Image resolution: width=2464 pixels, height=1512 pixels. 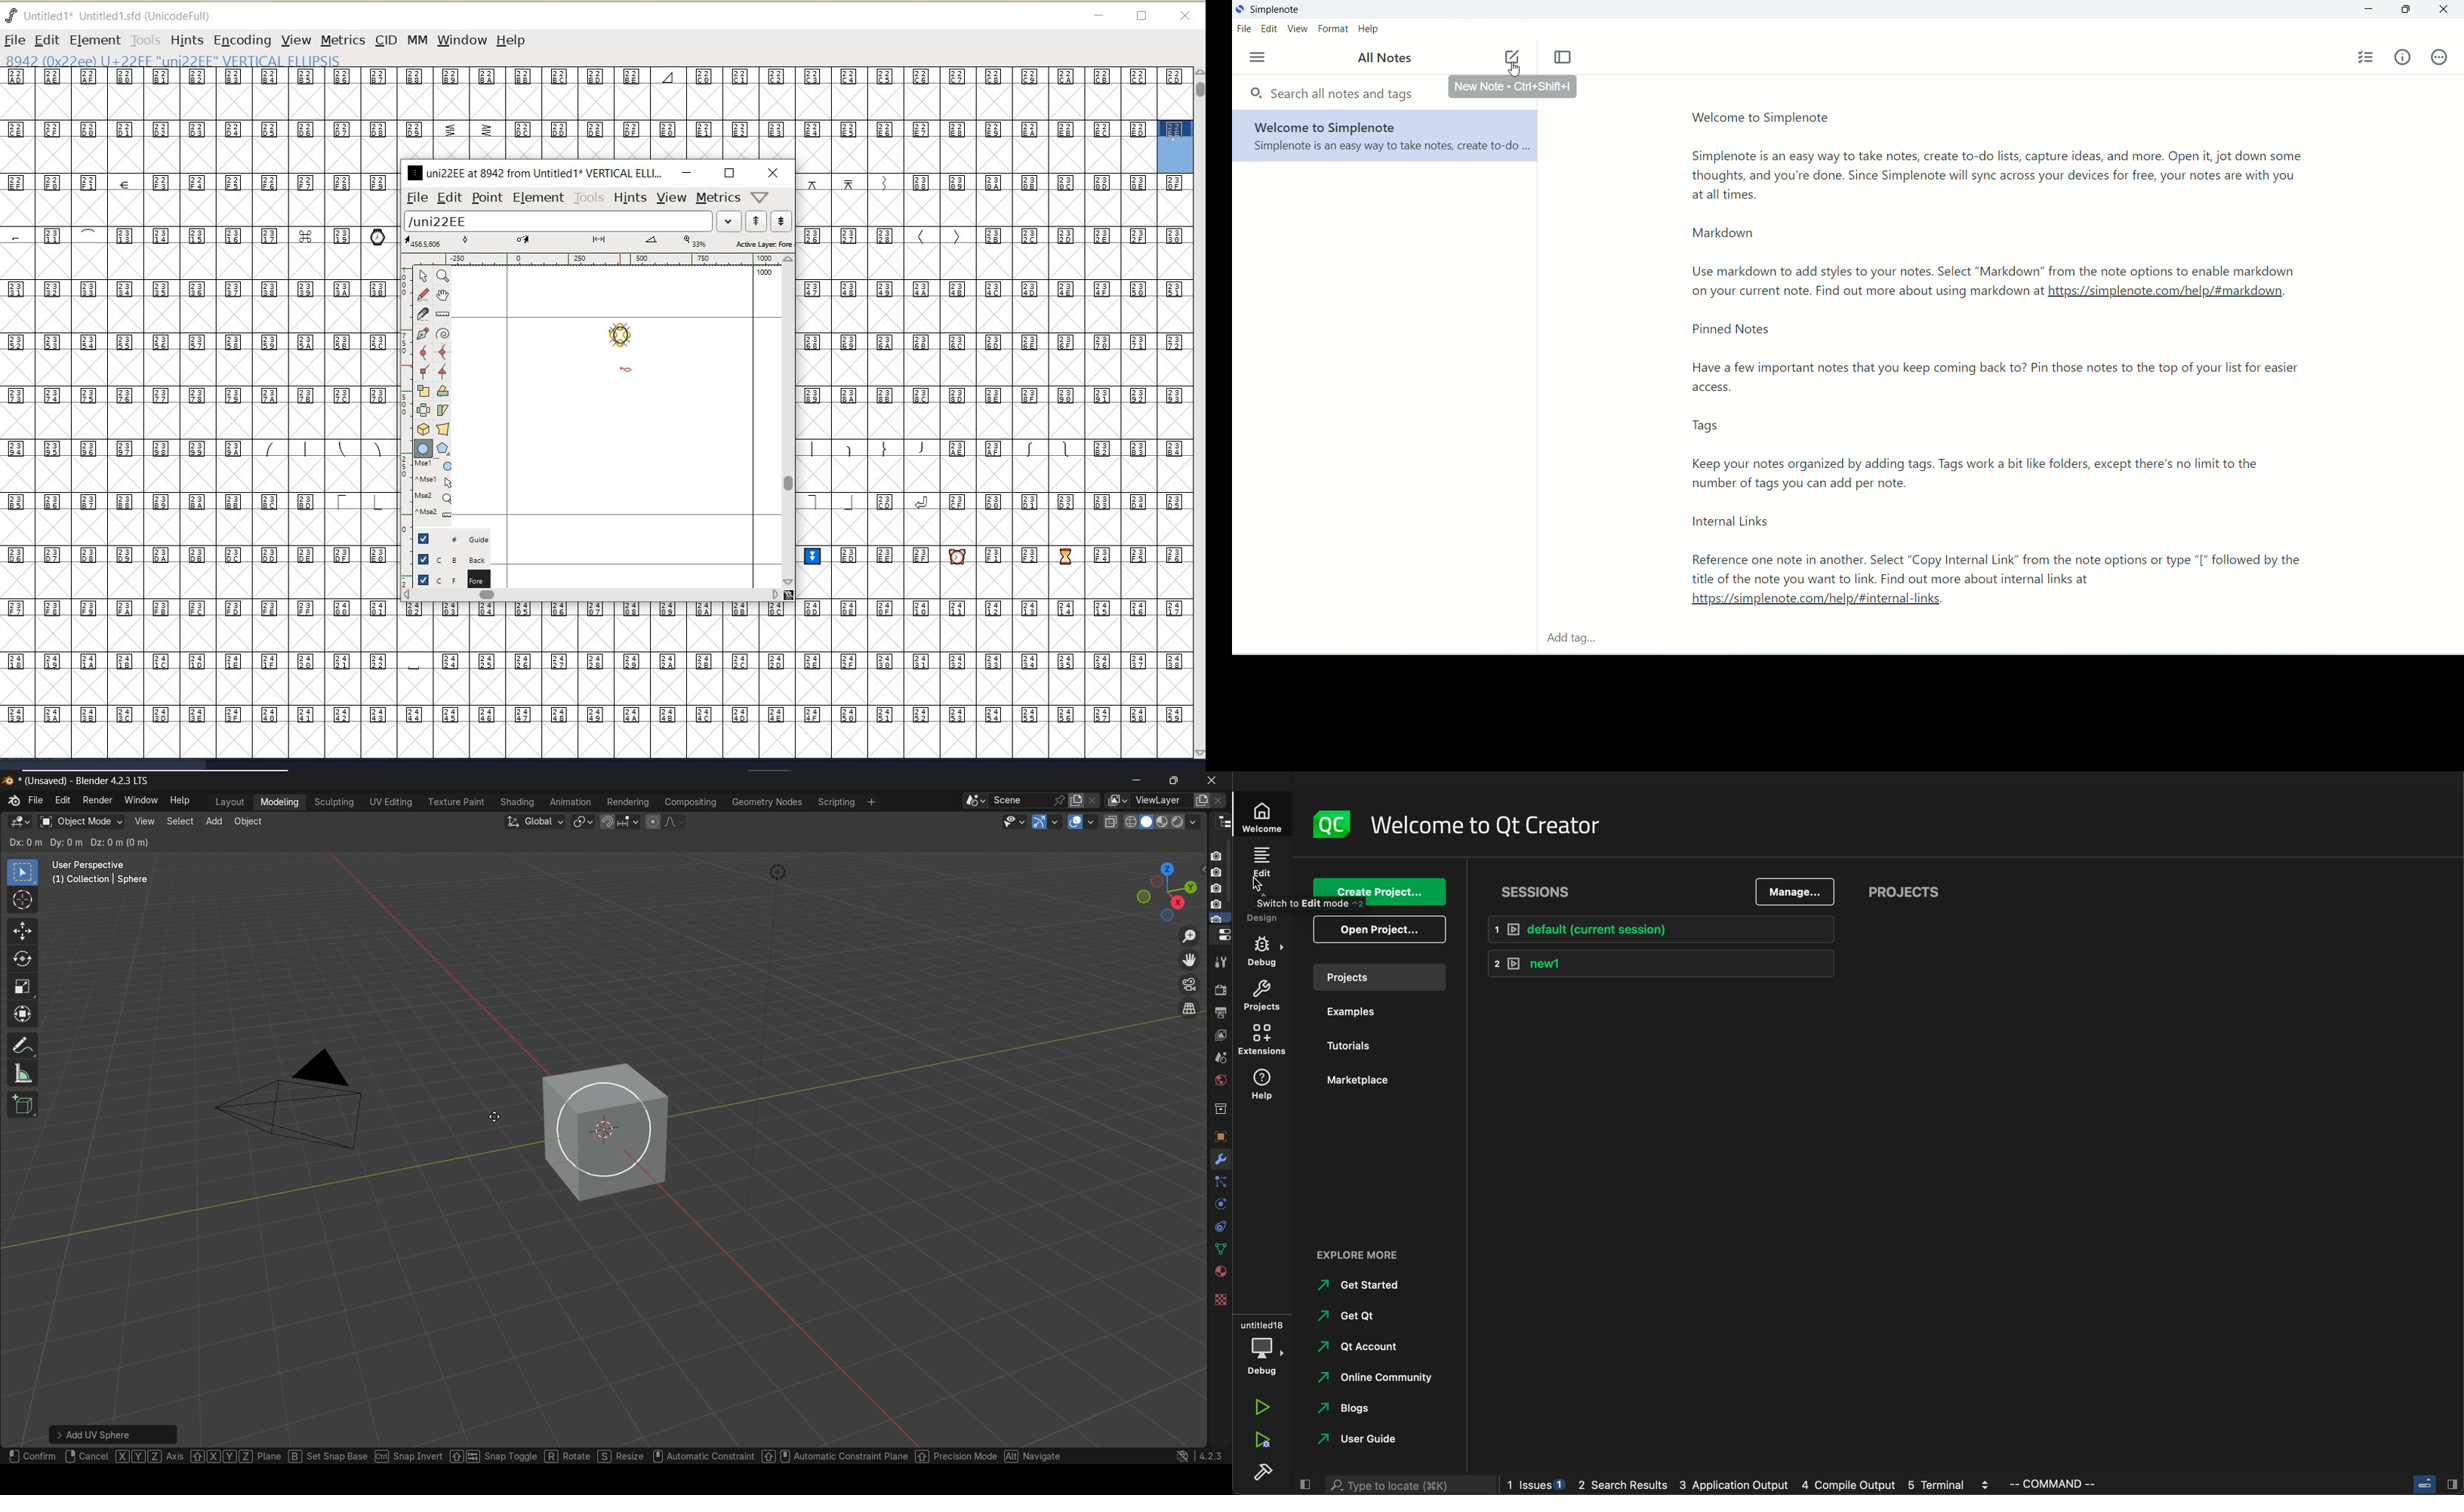 What do you see at coordinates (214, 821) in the screenshot?
I see `add` at bounding box center [214, 821].